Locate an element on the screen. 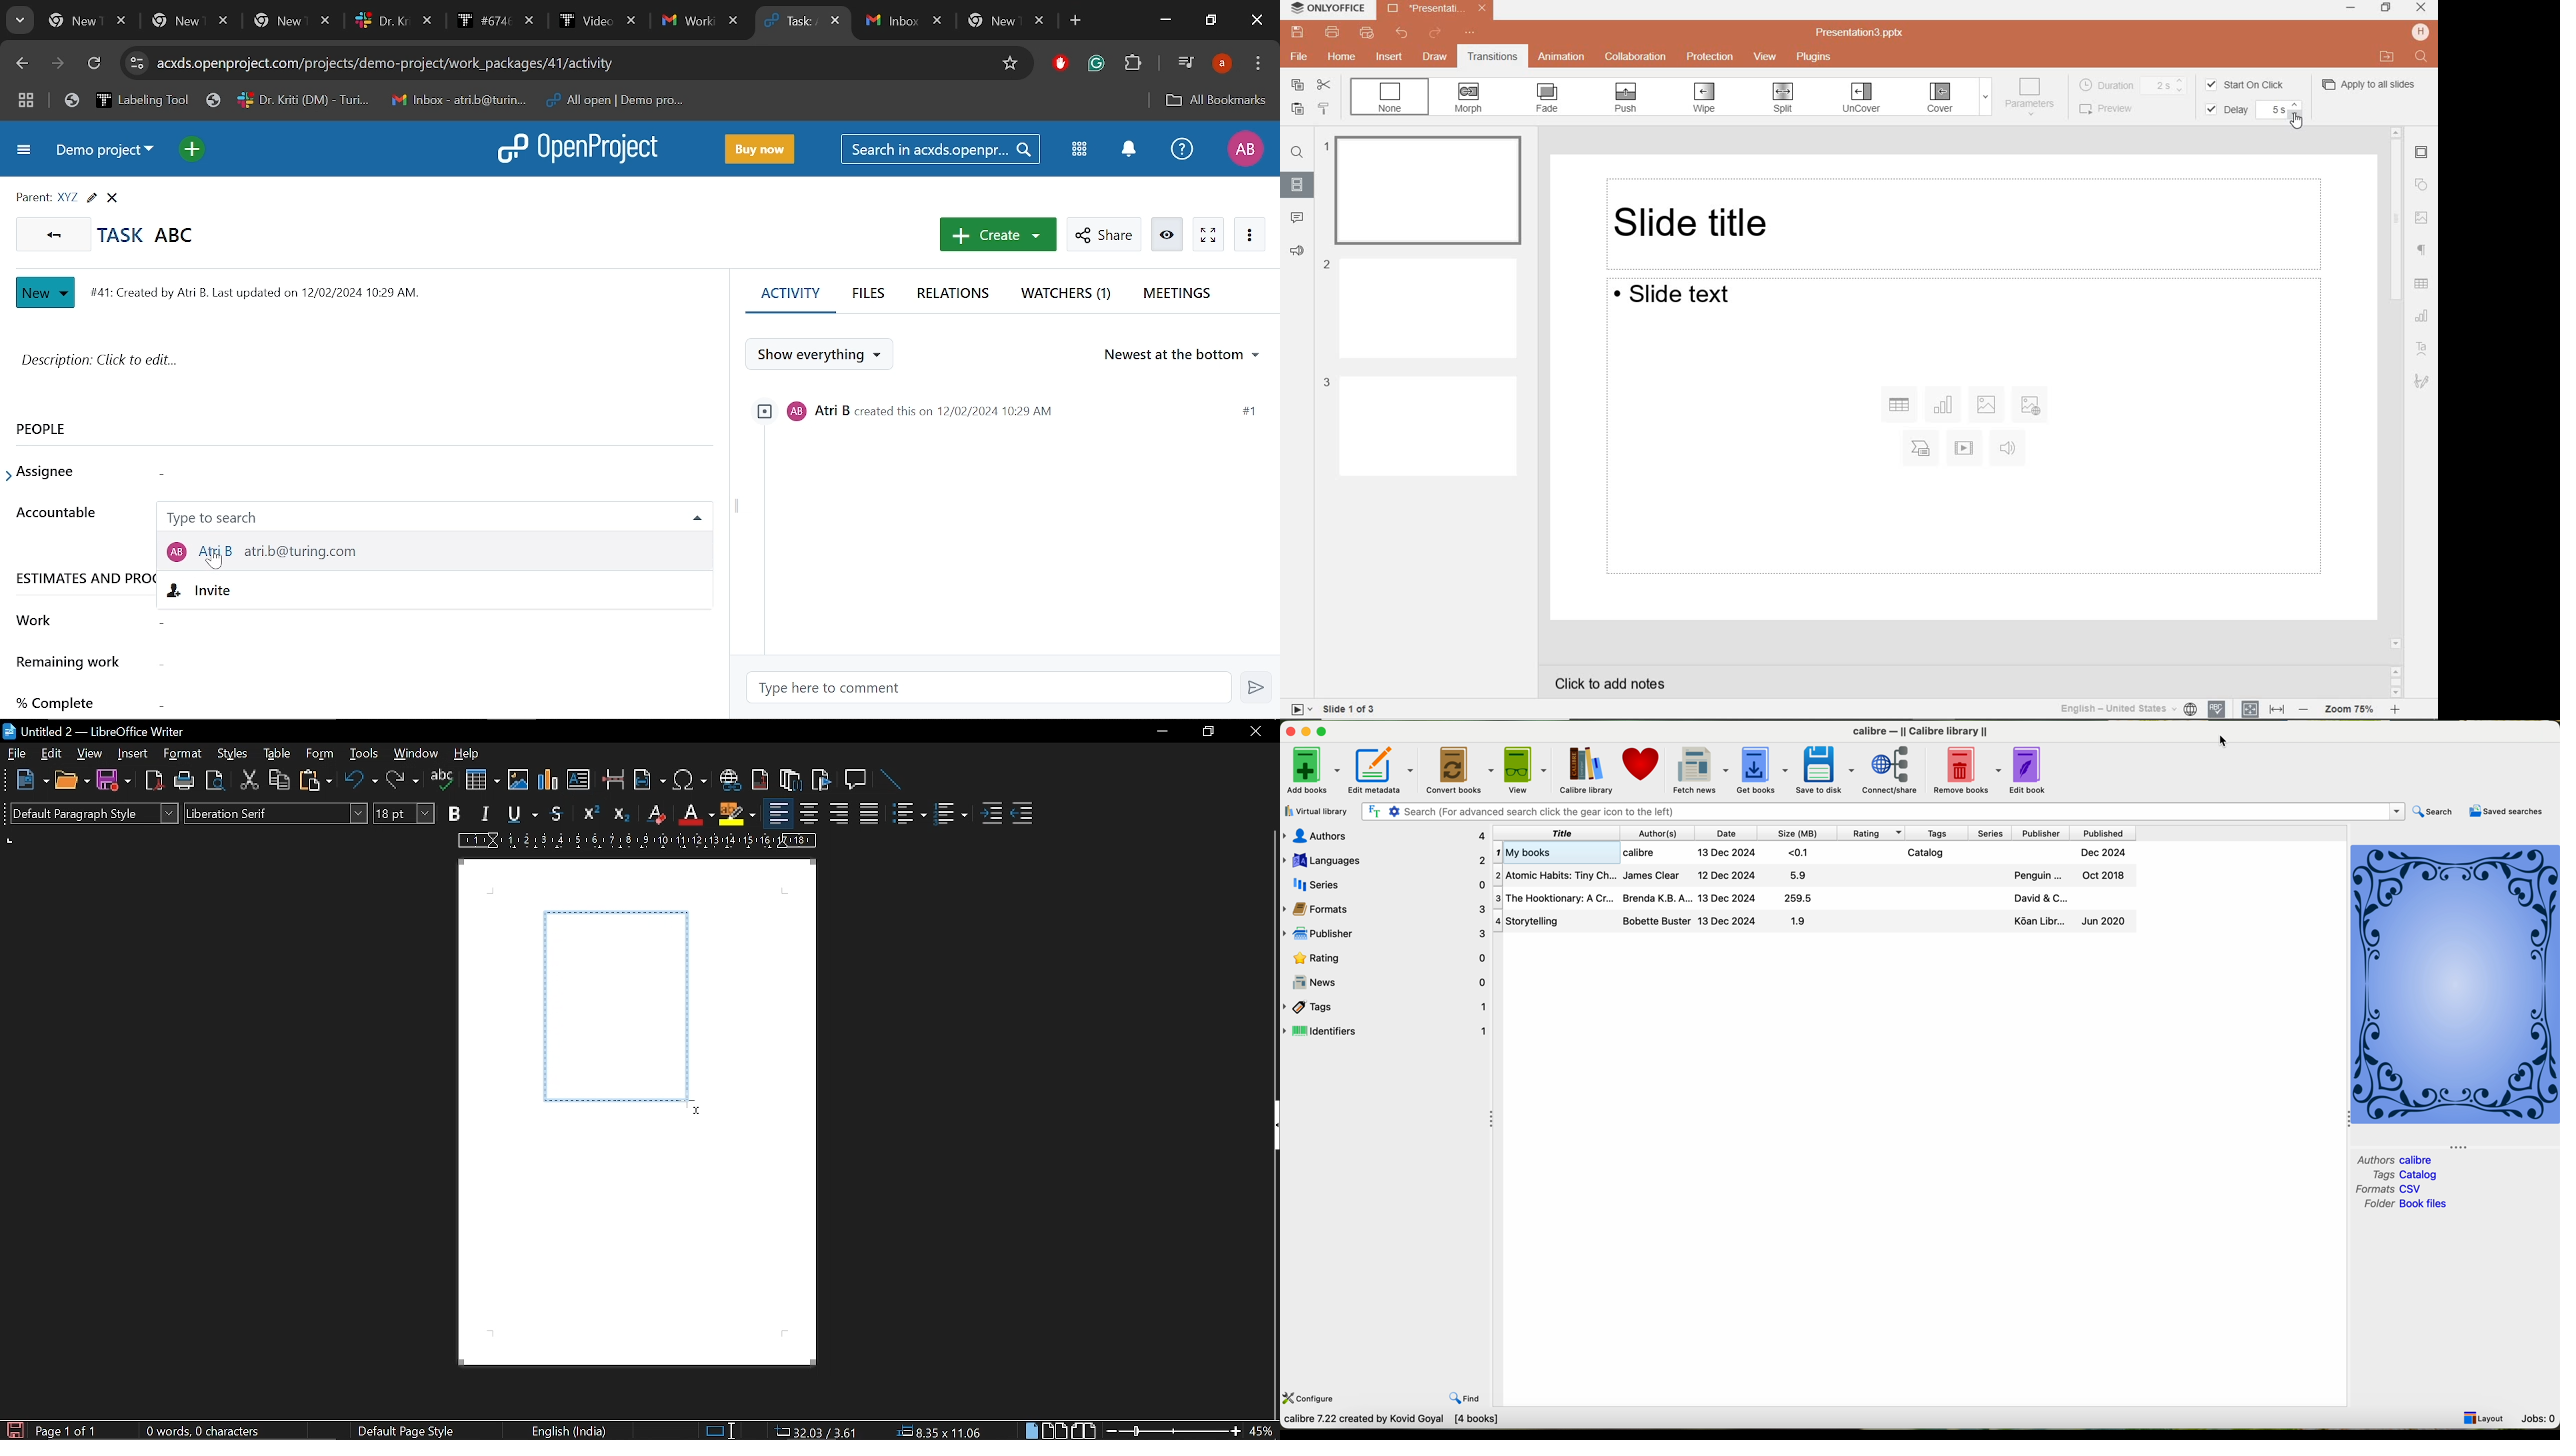 The image size is (2576, 1456). FIND is located at coordinates (2421, 56).